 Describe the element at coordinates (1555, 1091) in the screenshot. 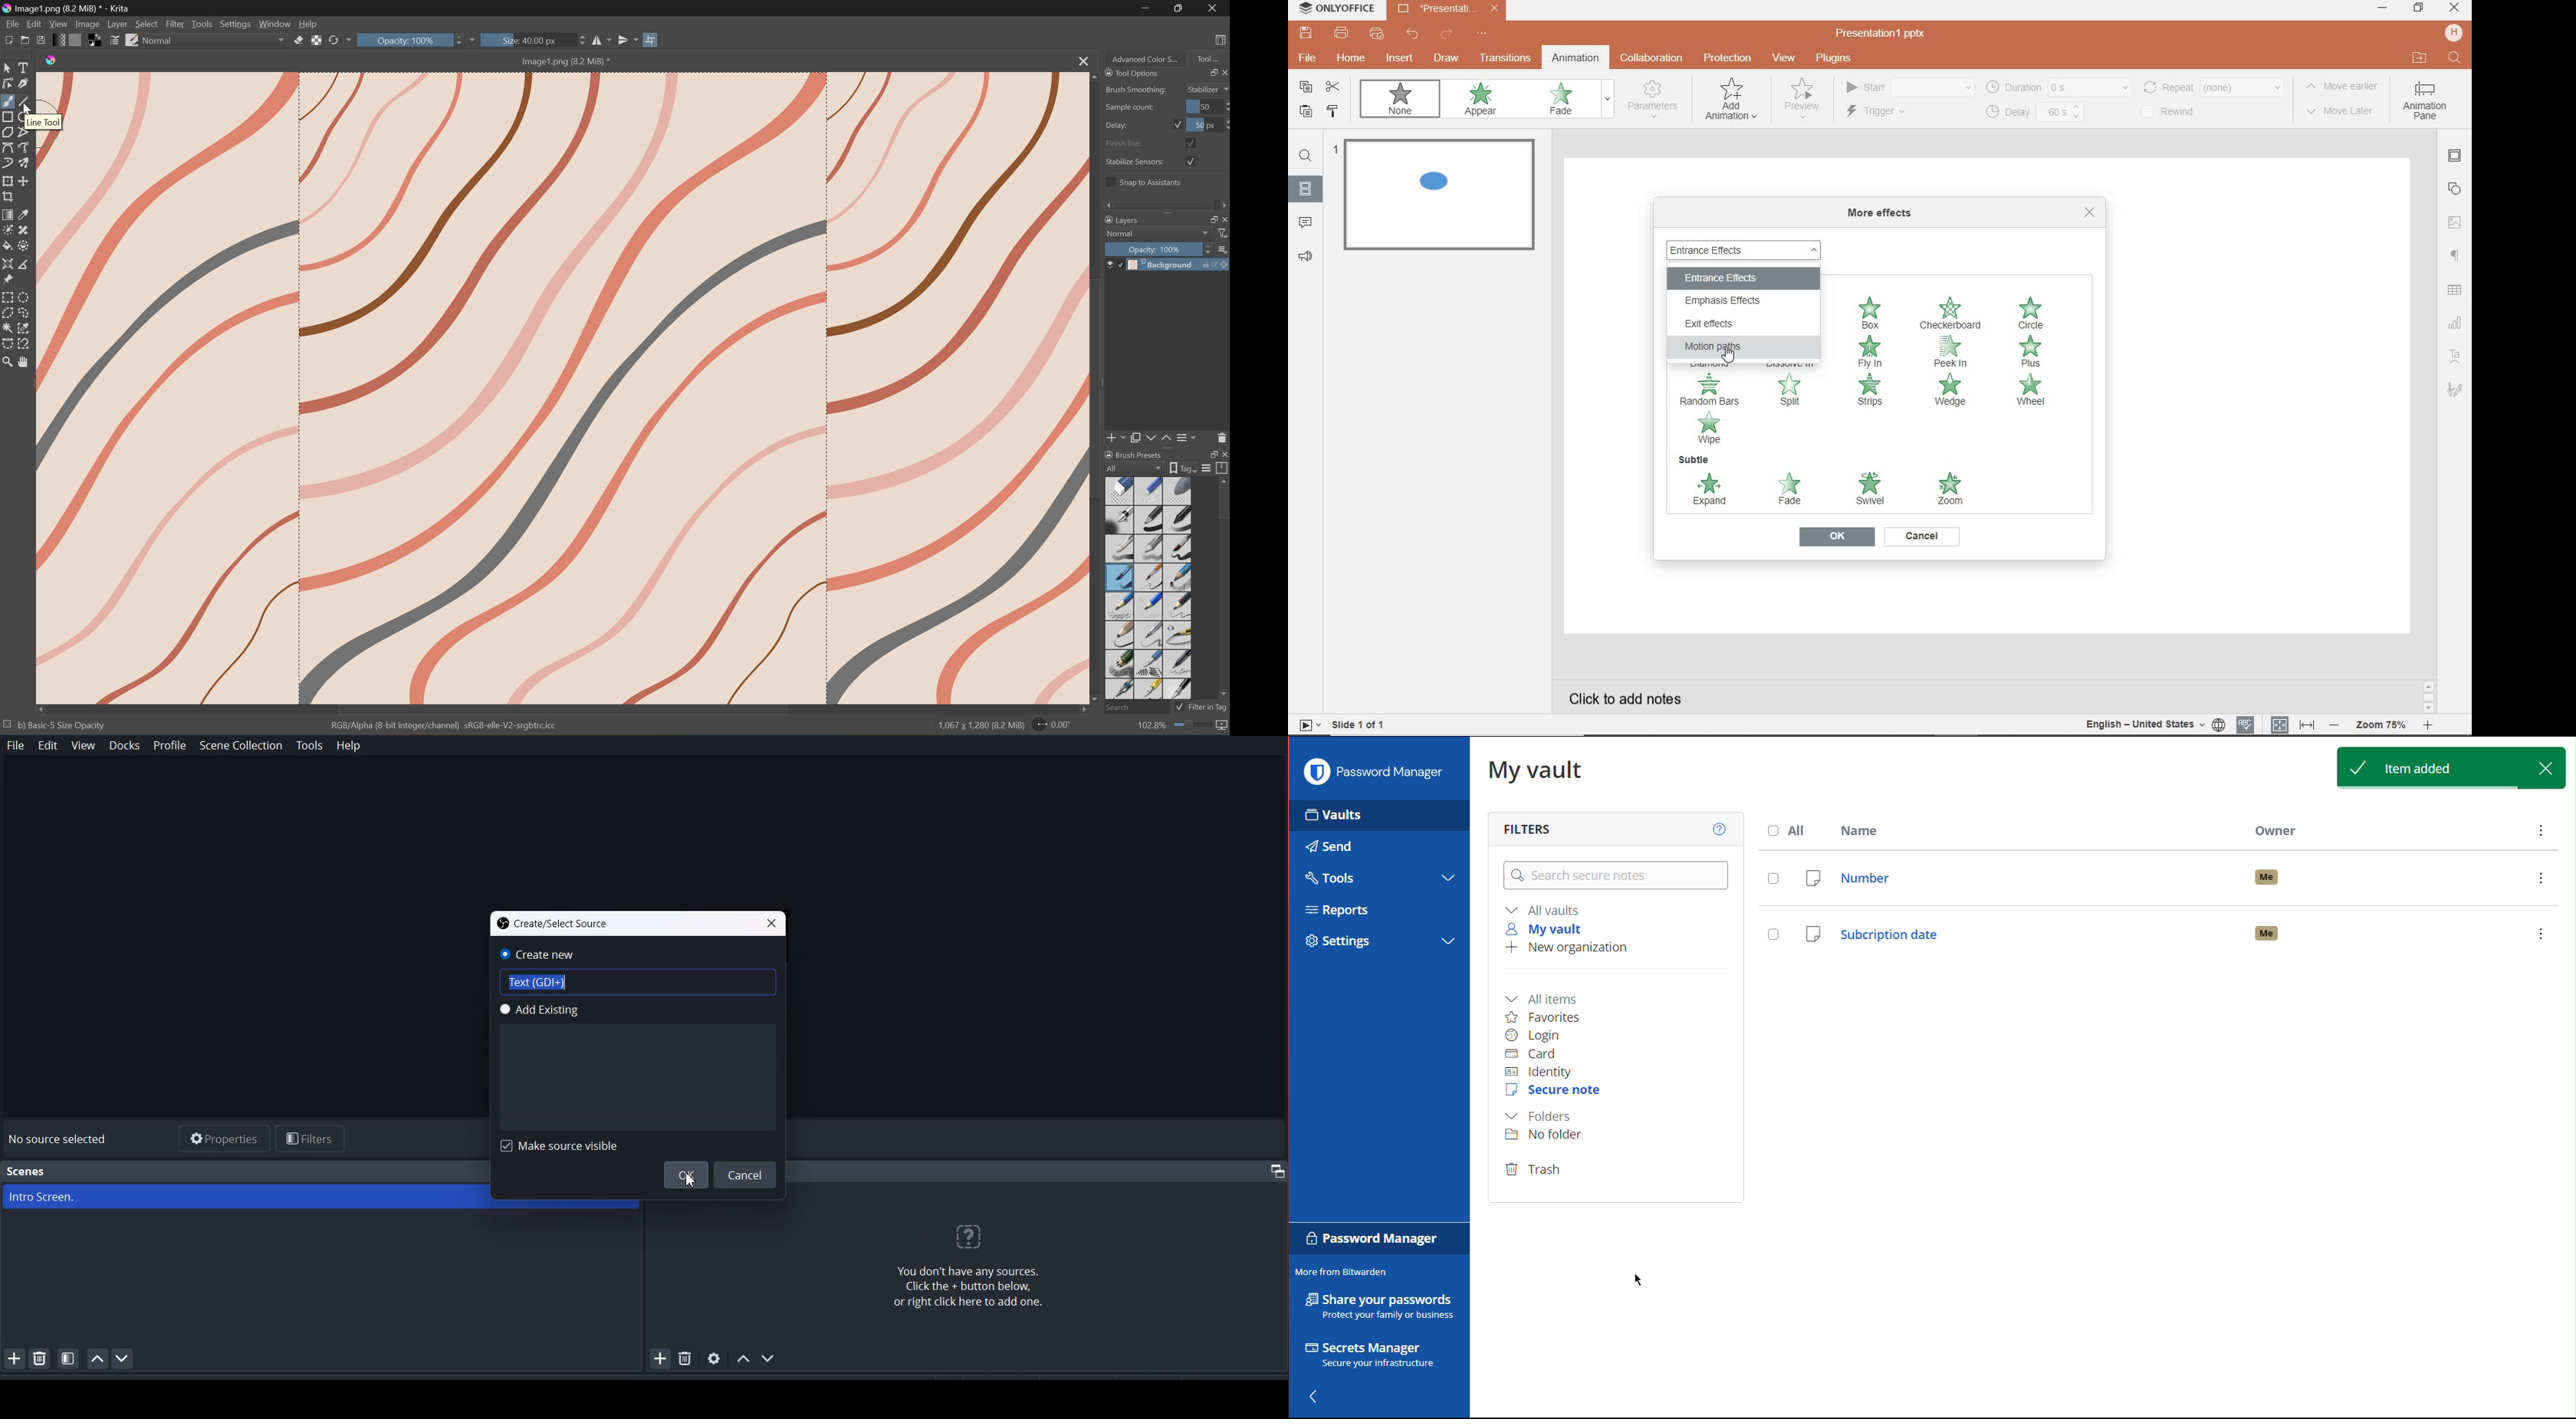

I see `Secure Note` at that location.